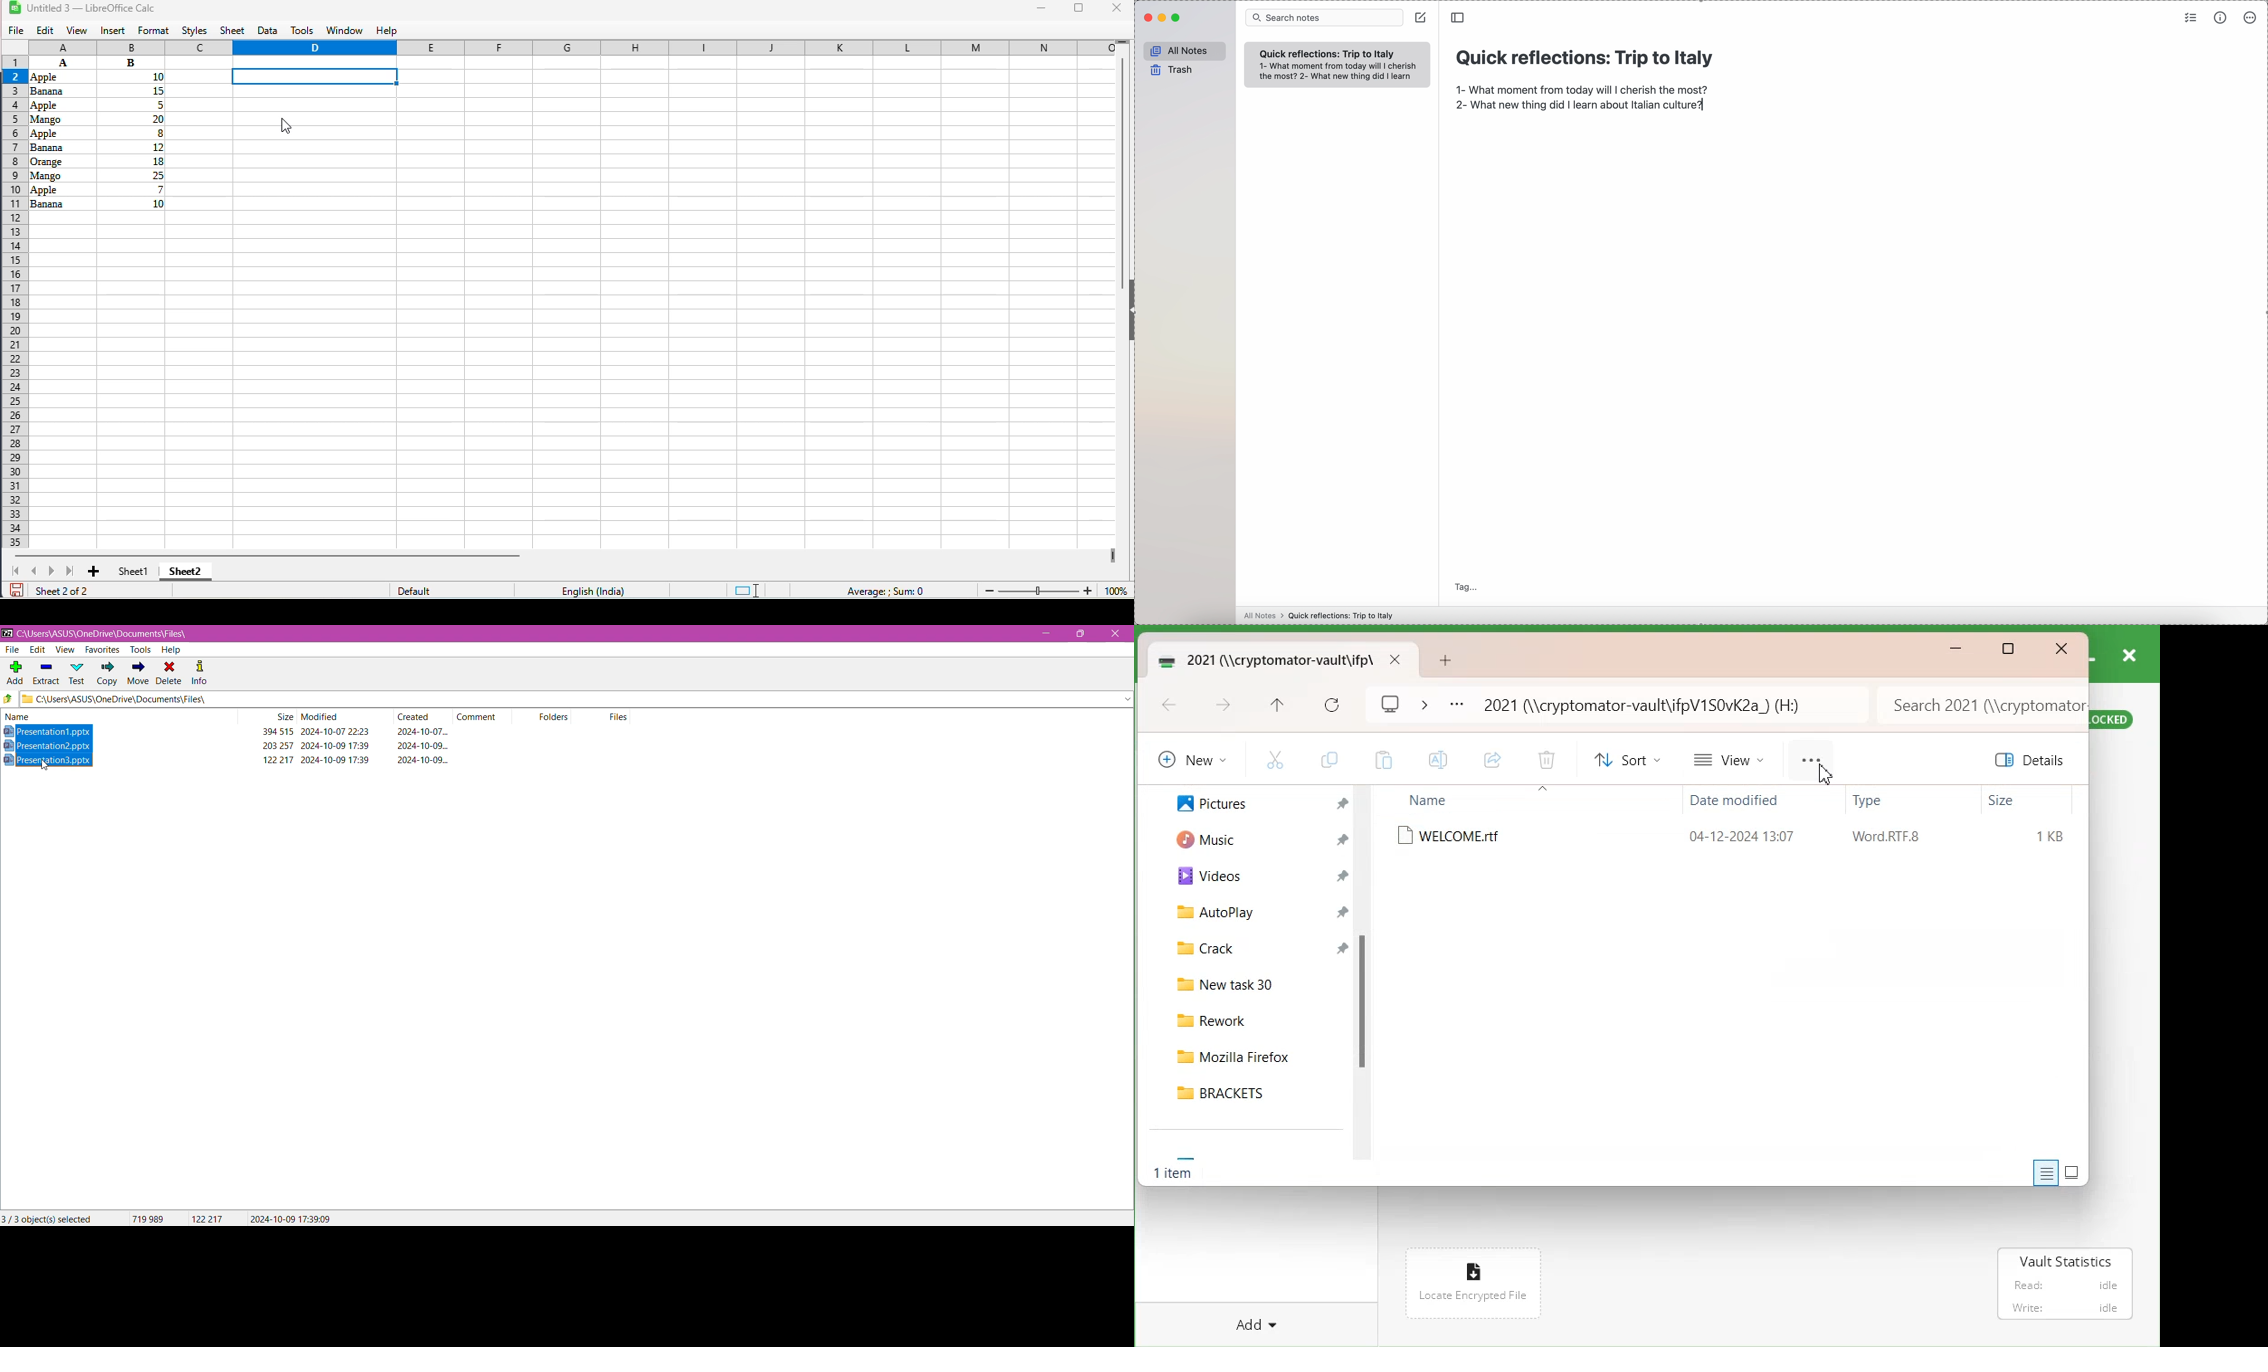 The height and width of the screenshot is (1372, 2268). Describe the element at coordinates (170, 672) in the screenshot. I see `Delete` at that location.